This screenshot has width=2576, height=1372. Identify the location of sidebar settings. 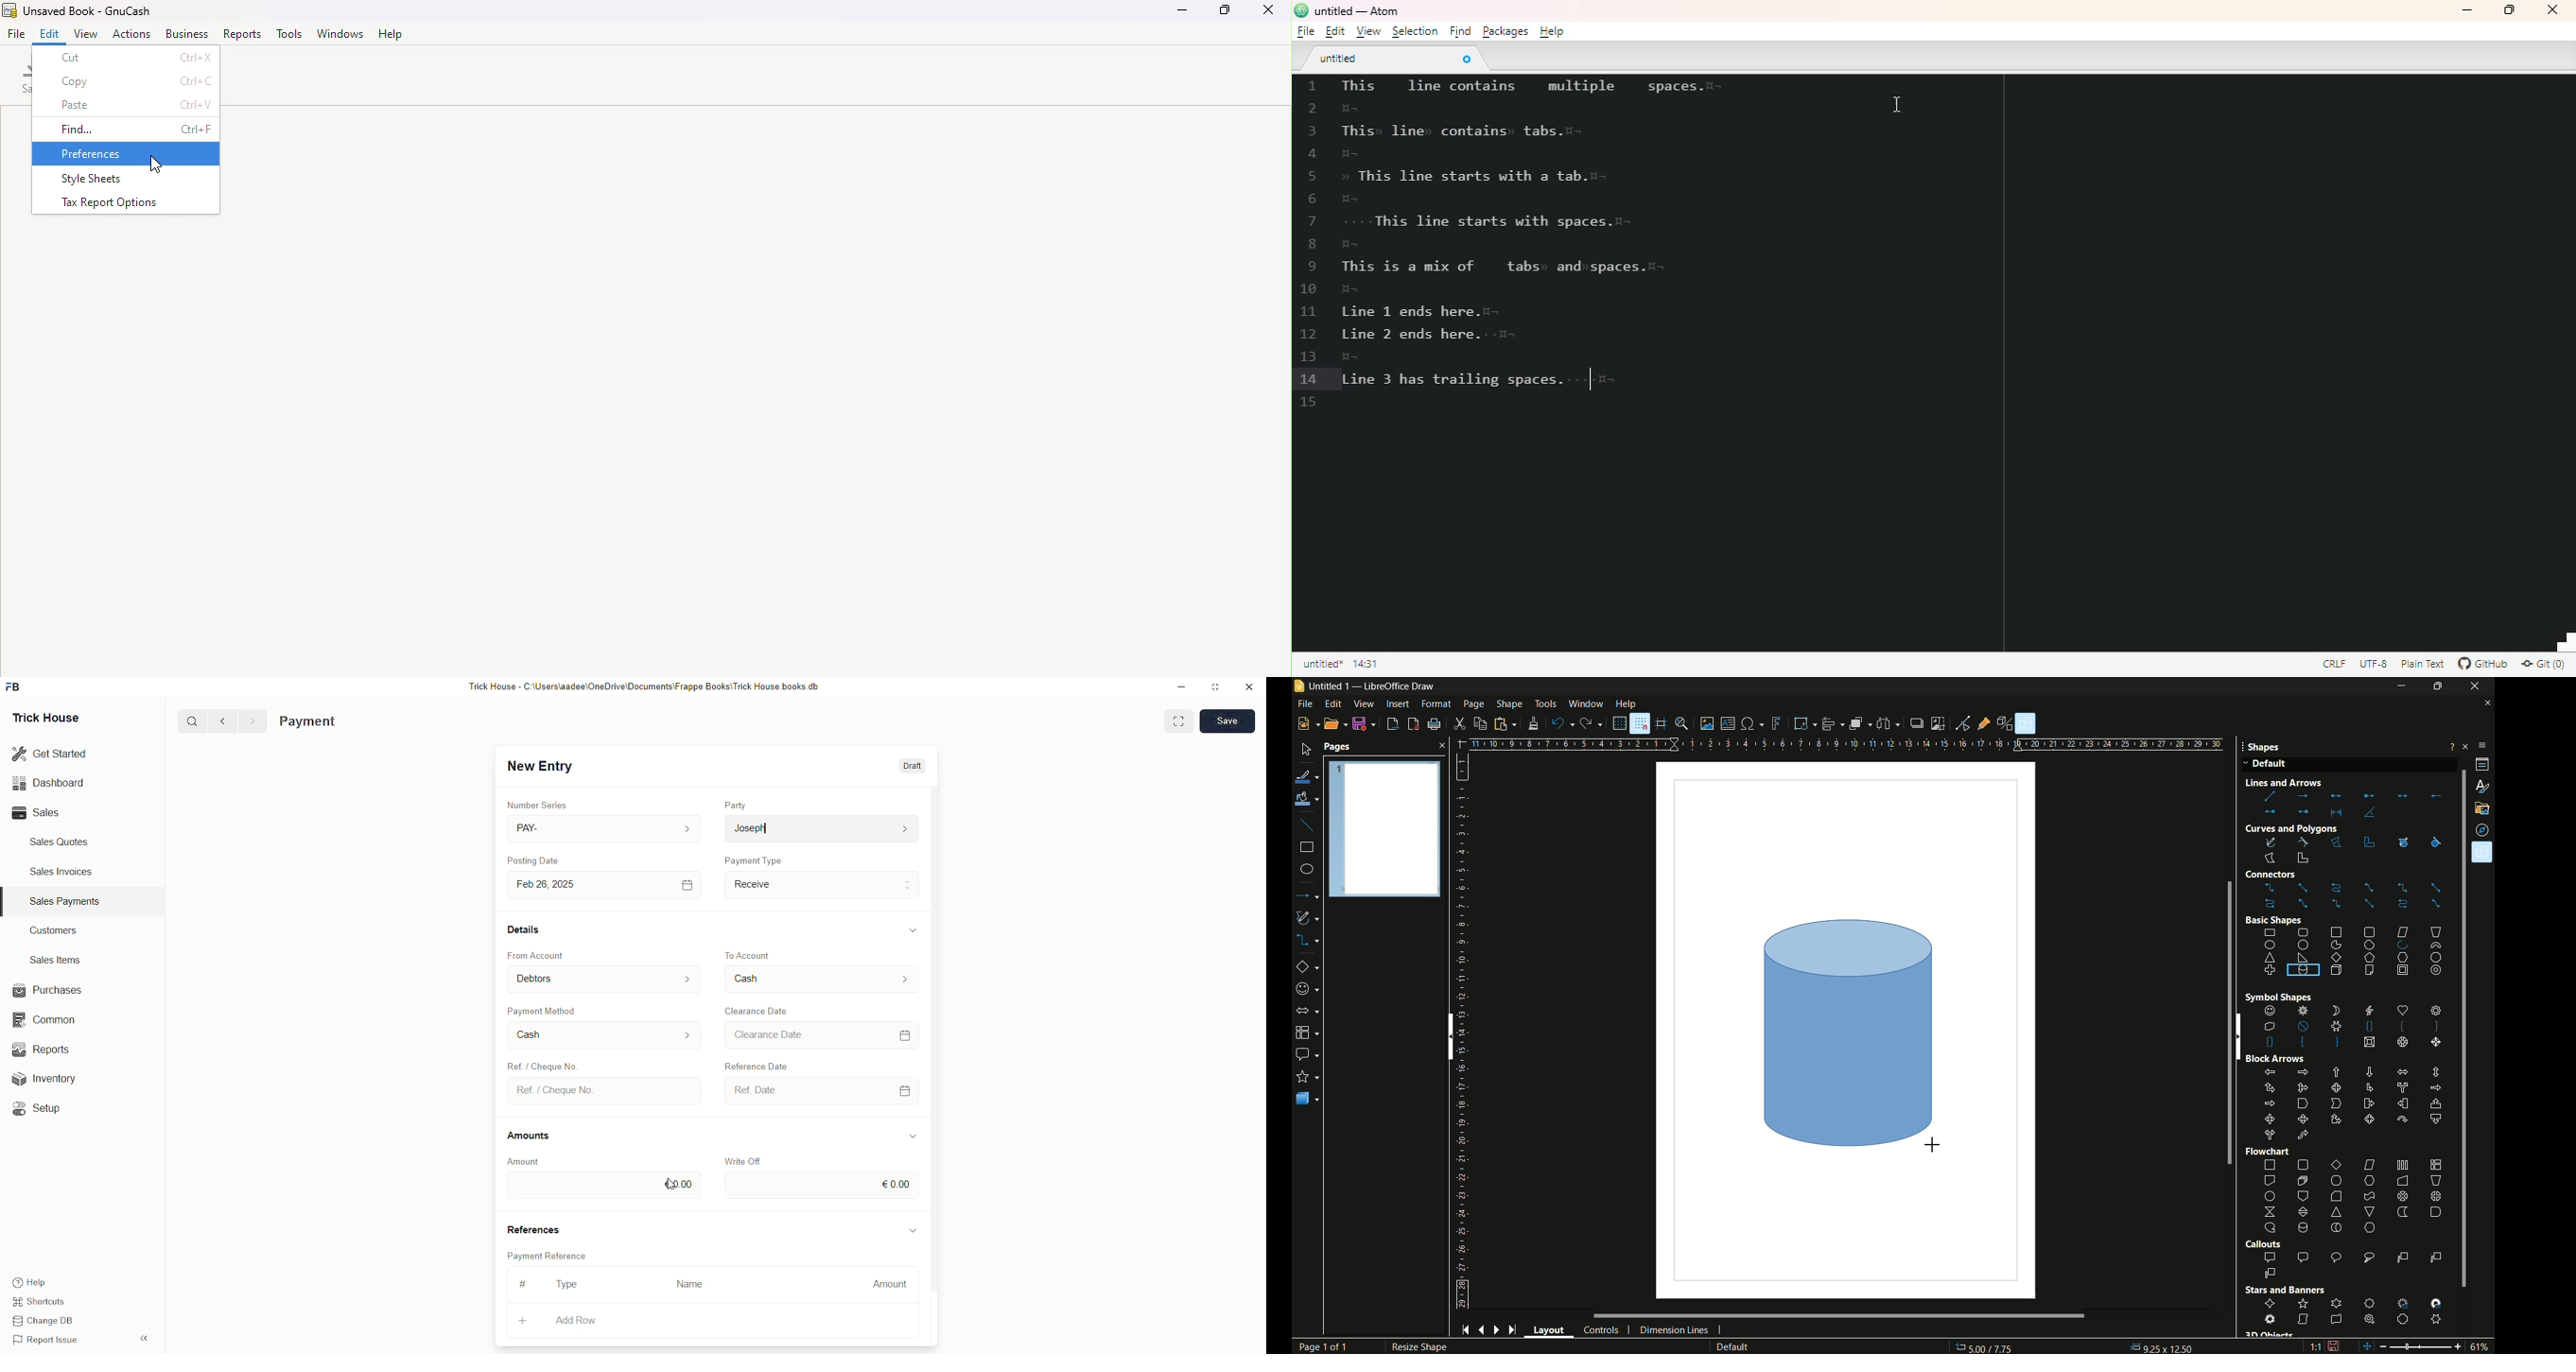
(2482, 746).